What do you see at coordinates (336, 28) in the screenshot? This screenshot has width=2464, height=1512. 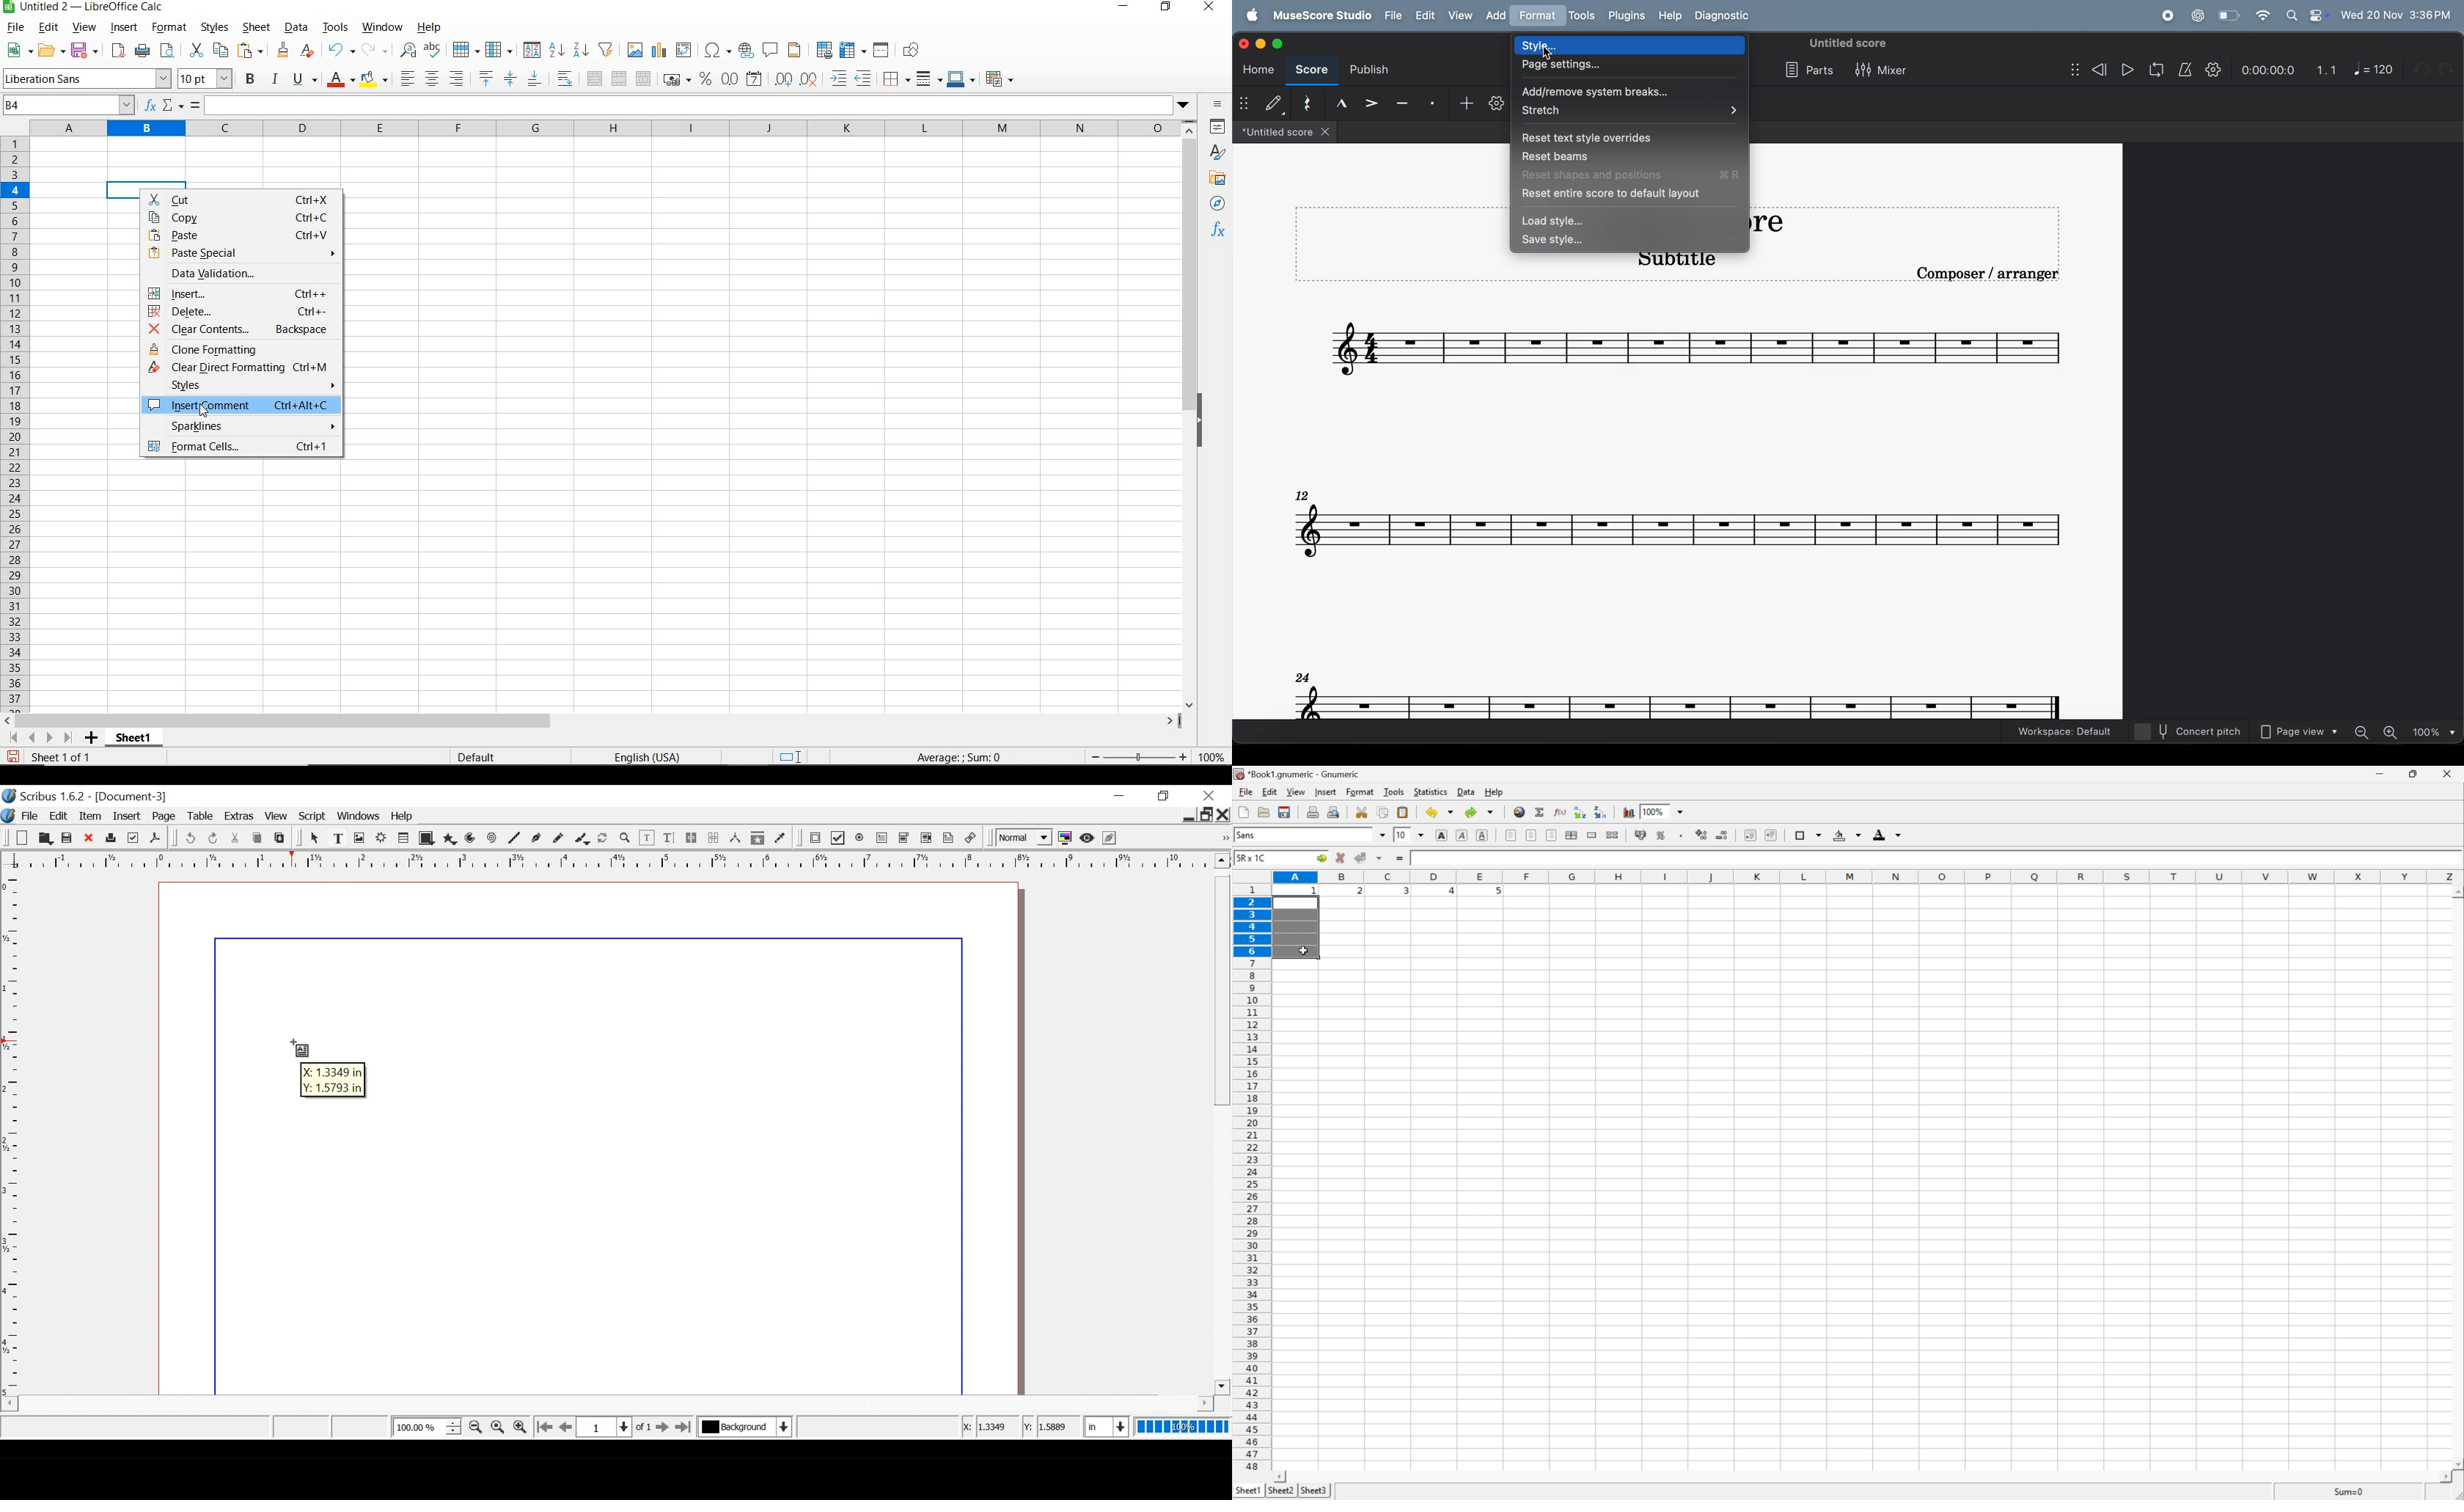 I see `tools` at bounding box center [336, 28].